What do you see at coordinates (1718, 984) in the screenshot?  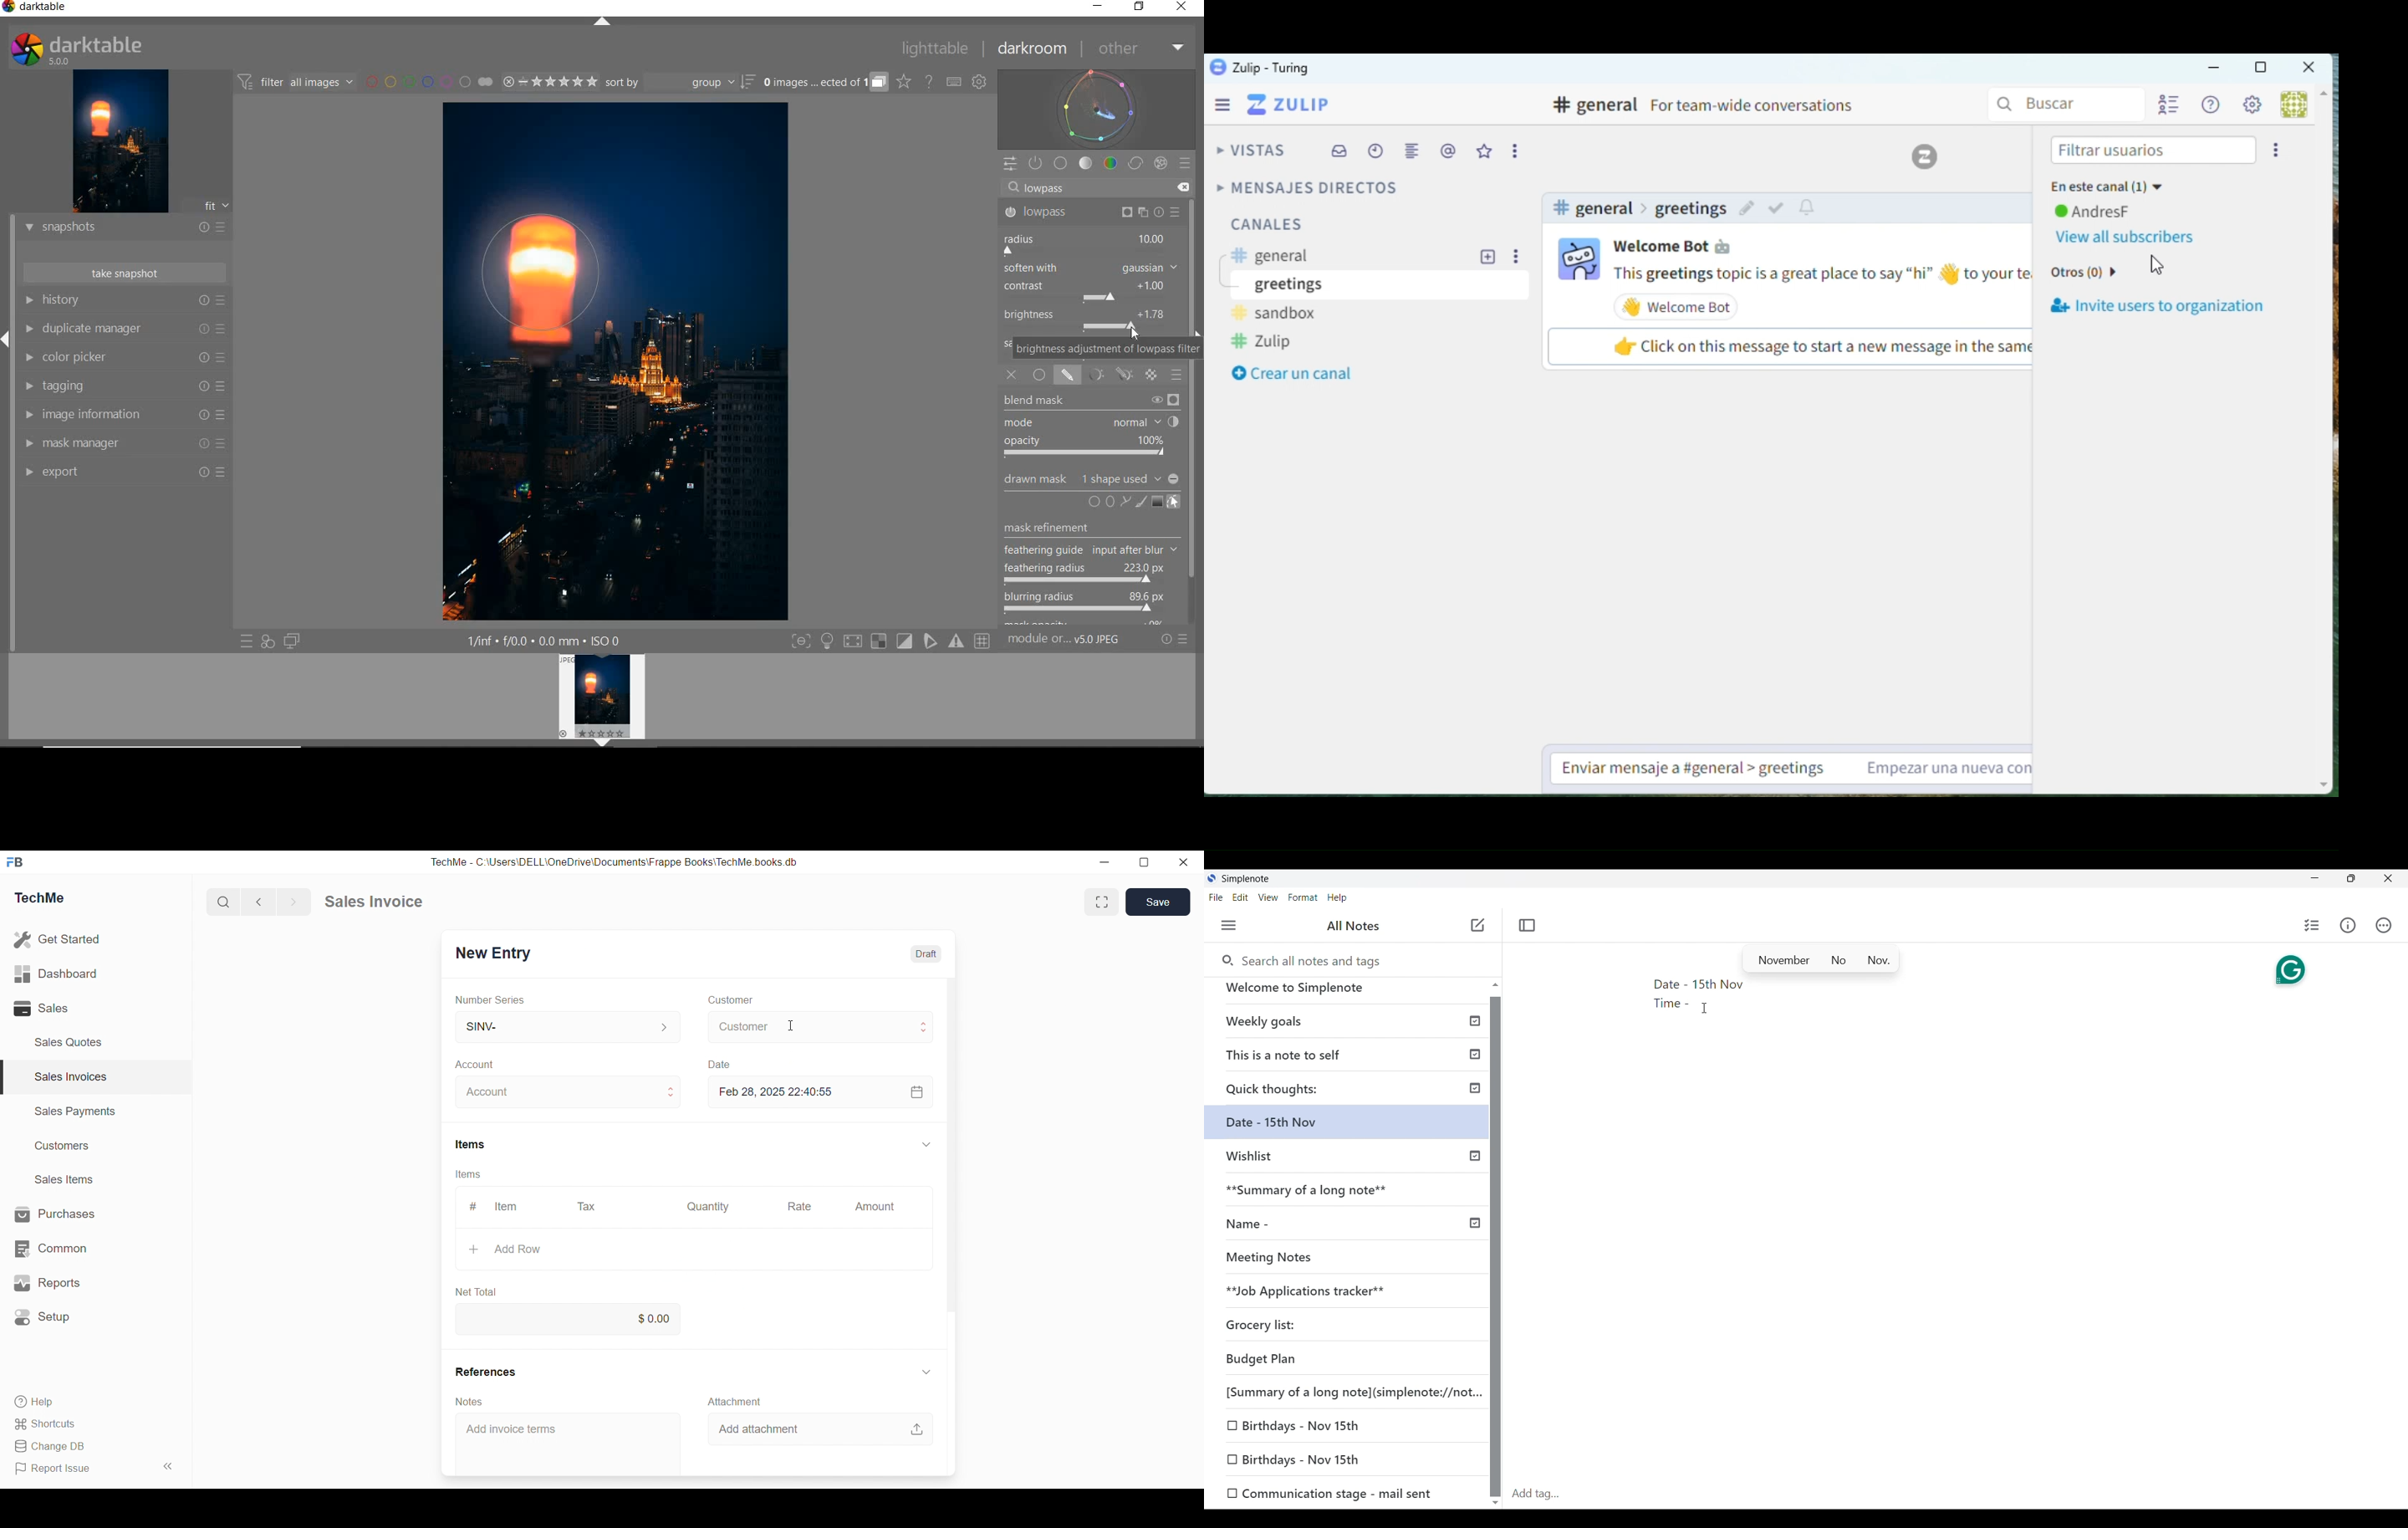 I see `Date added to note` at bounding box center [1718, 984].